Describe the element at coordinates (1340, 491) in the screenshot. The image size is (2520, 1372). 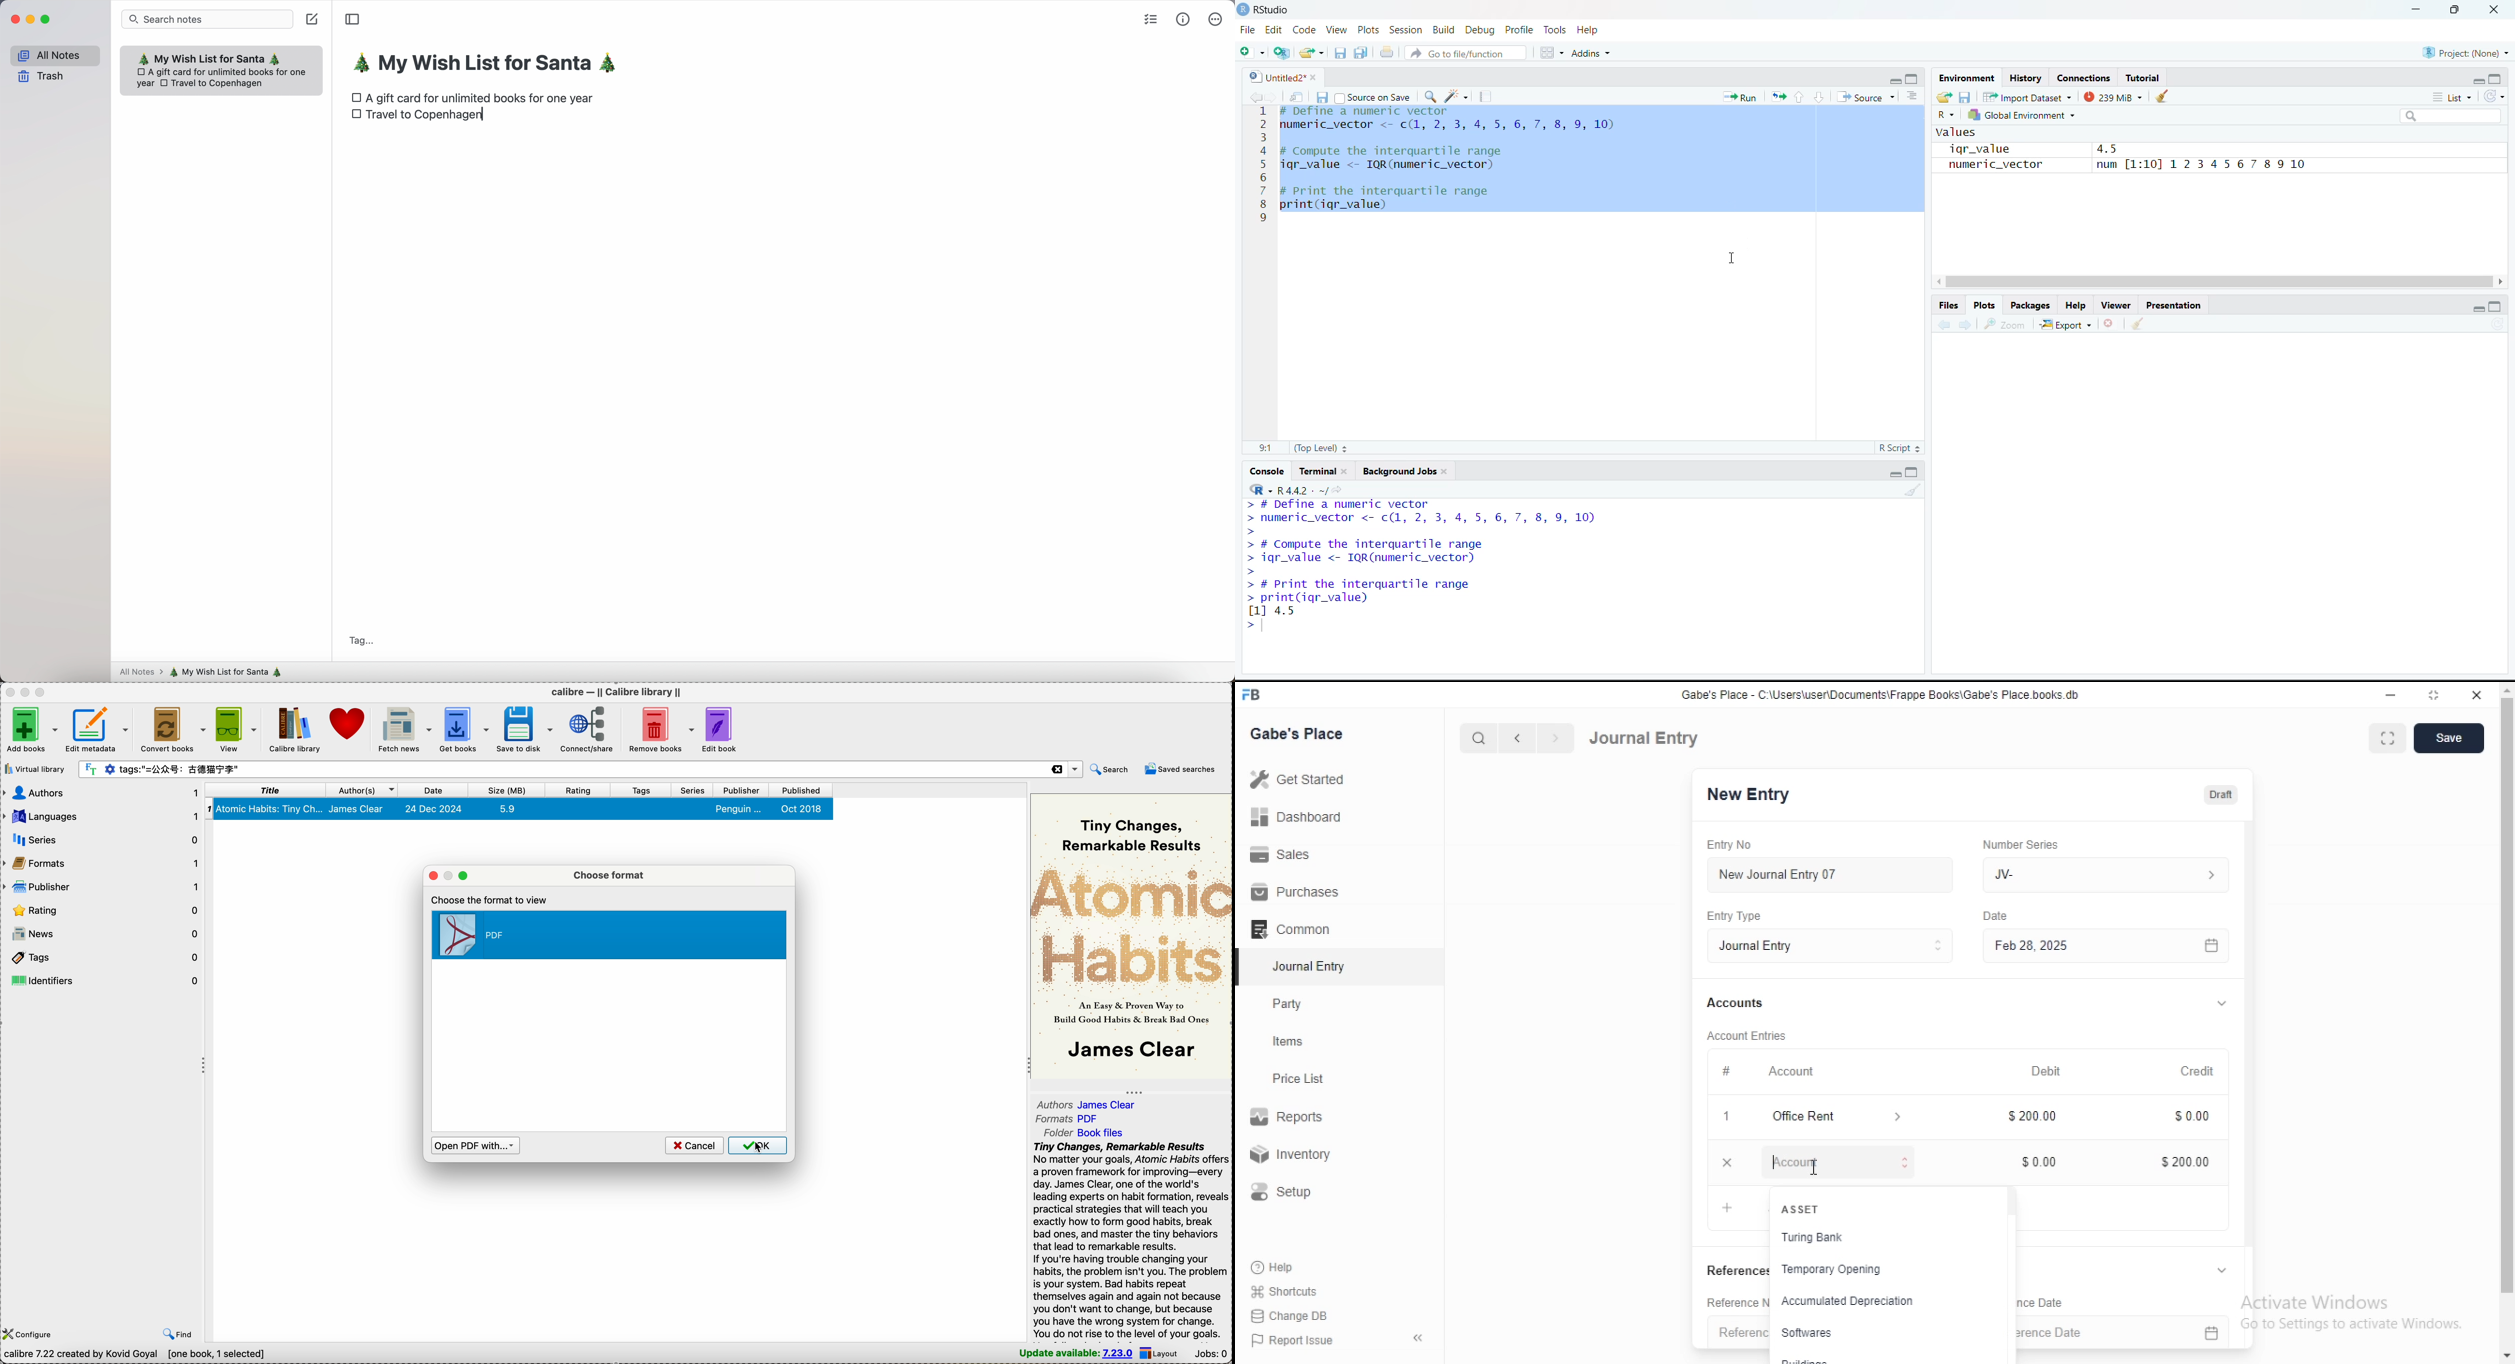
I see `View the current working directory` at that location.